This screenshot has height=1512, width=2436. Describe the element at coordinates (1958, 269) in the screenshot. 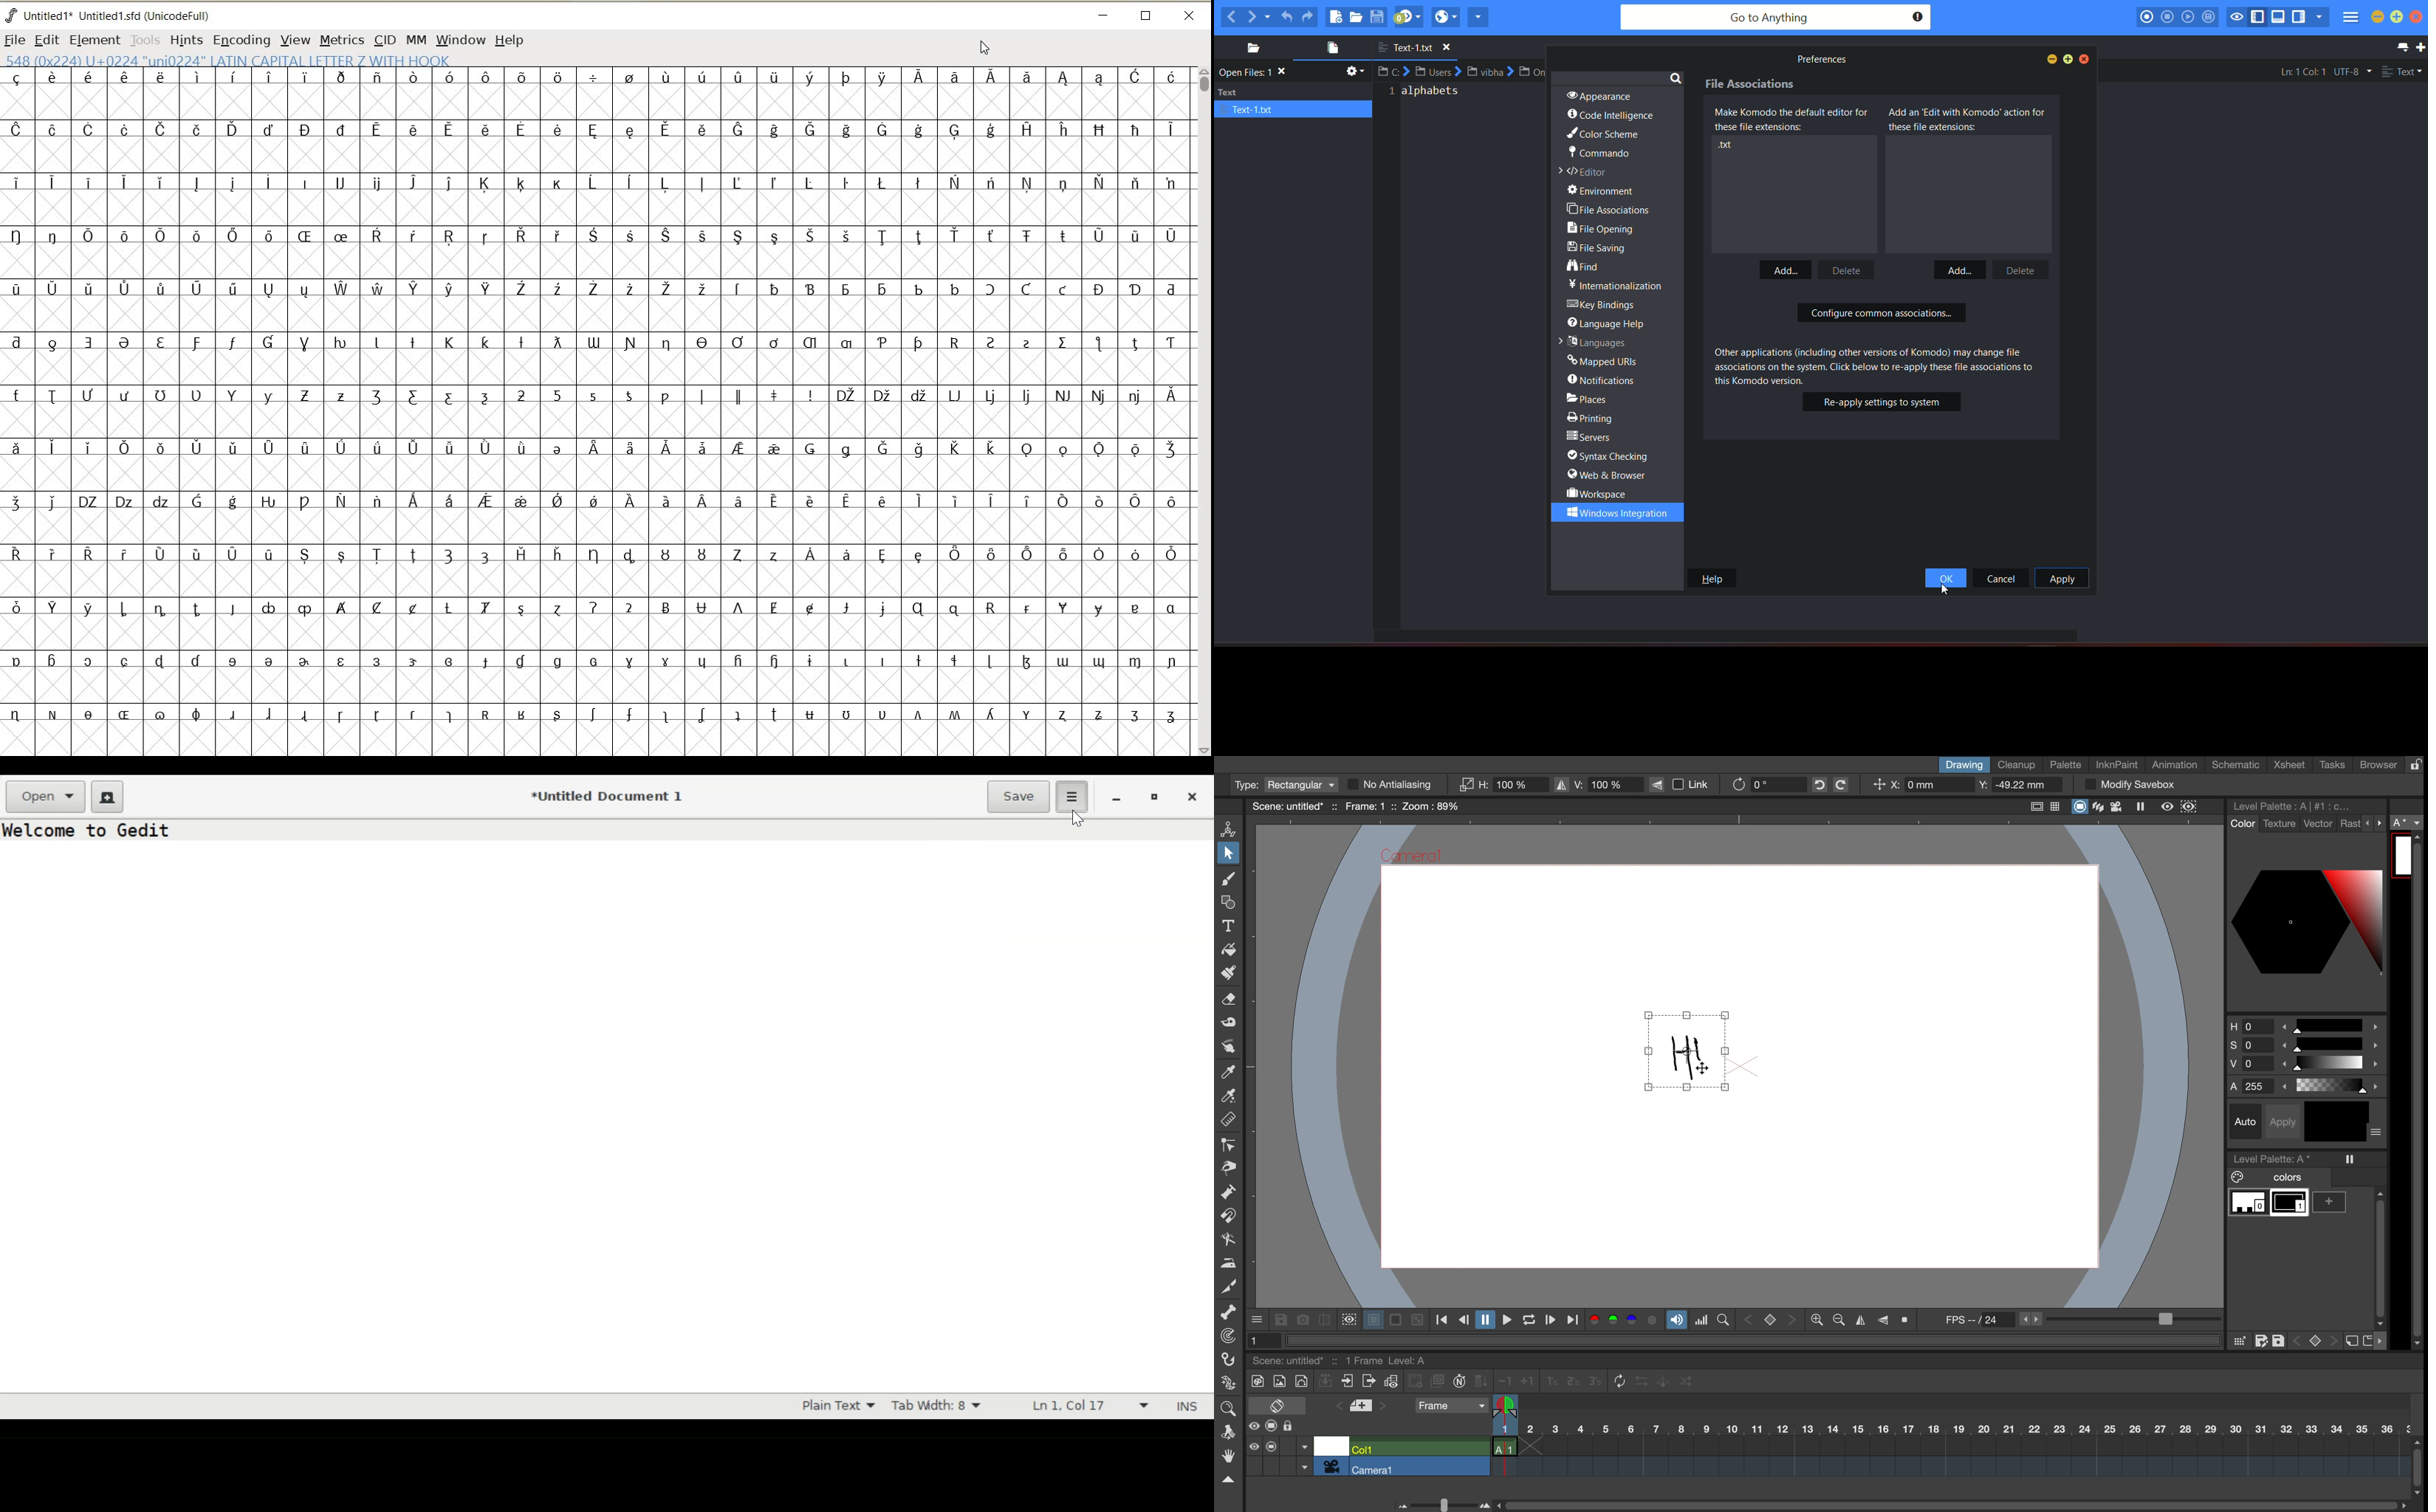

I see `add` at that location.